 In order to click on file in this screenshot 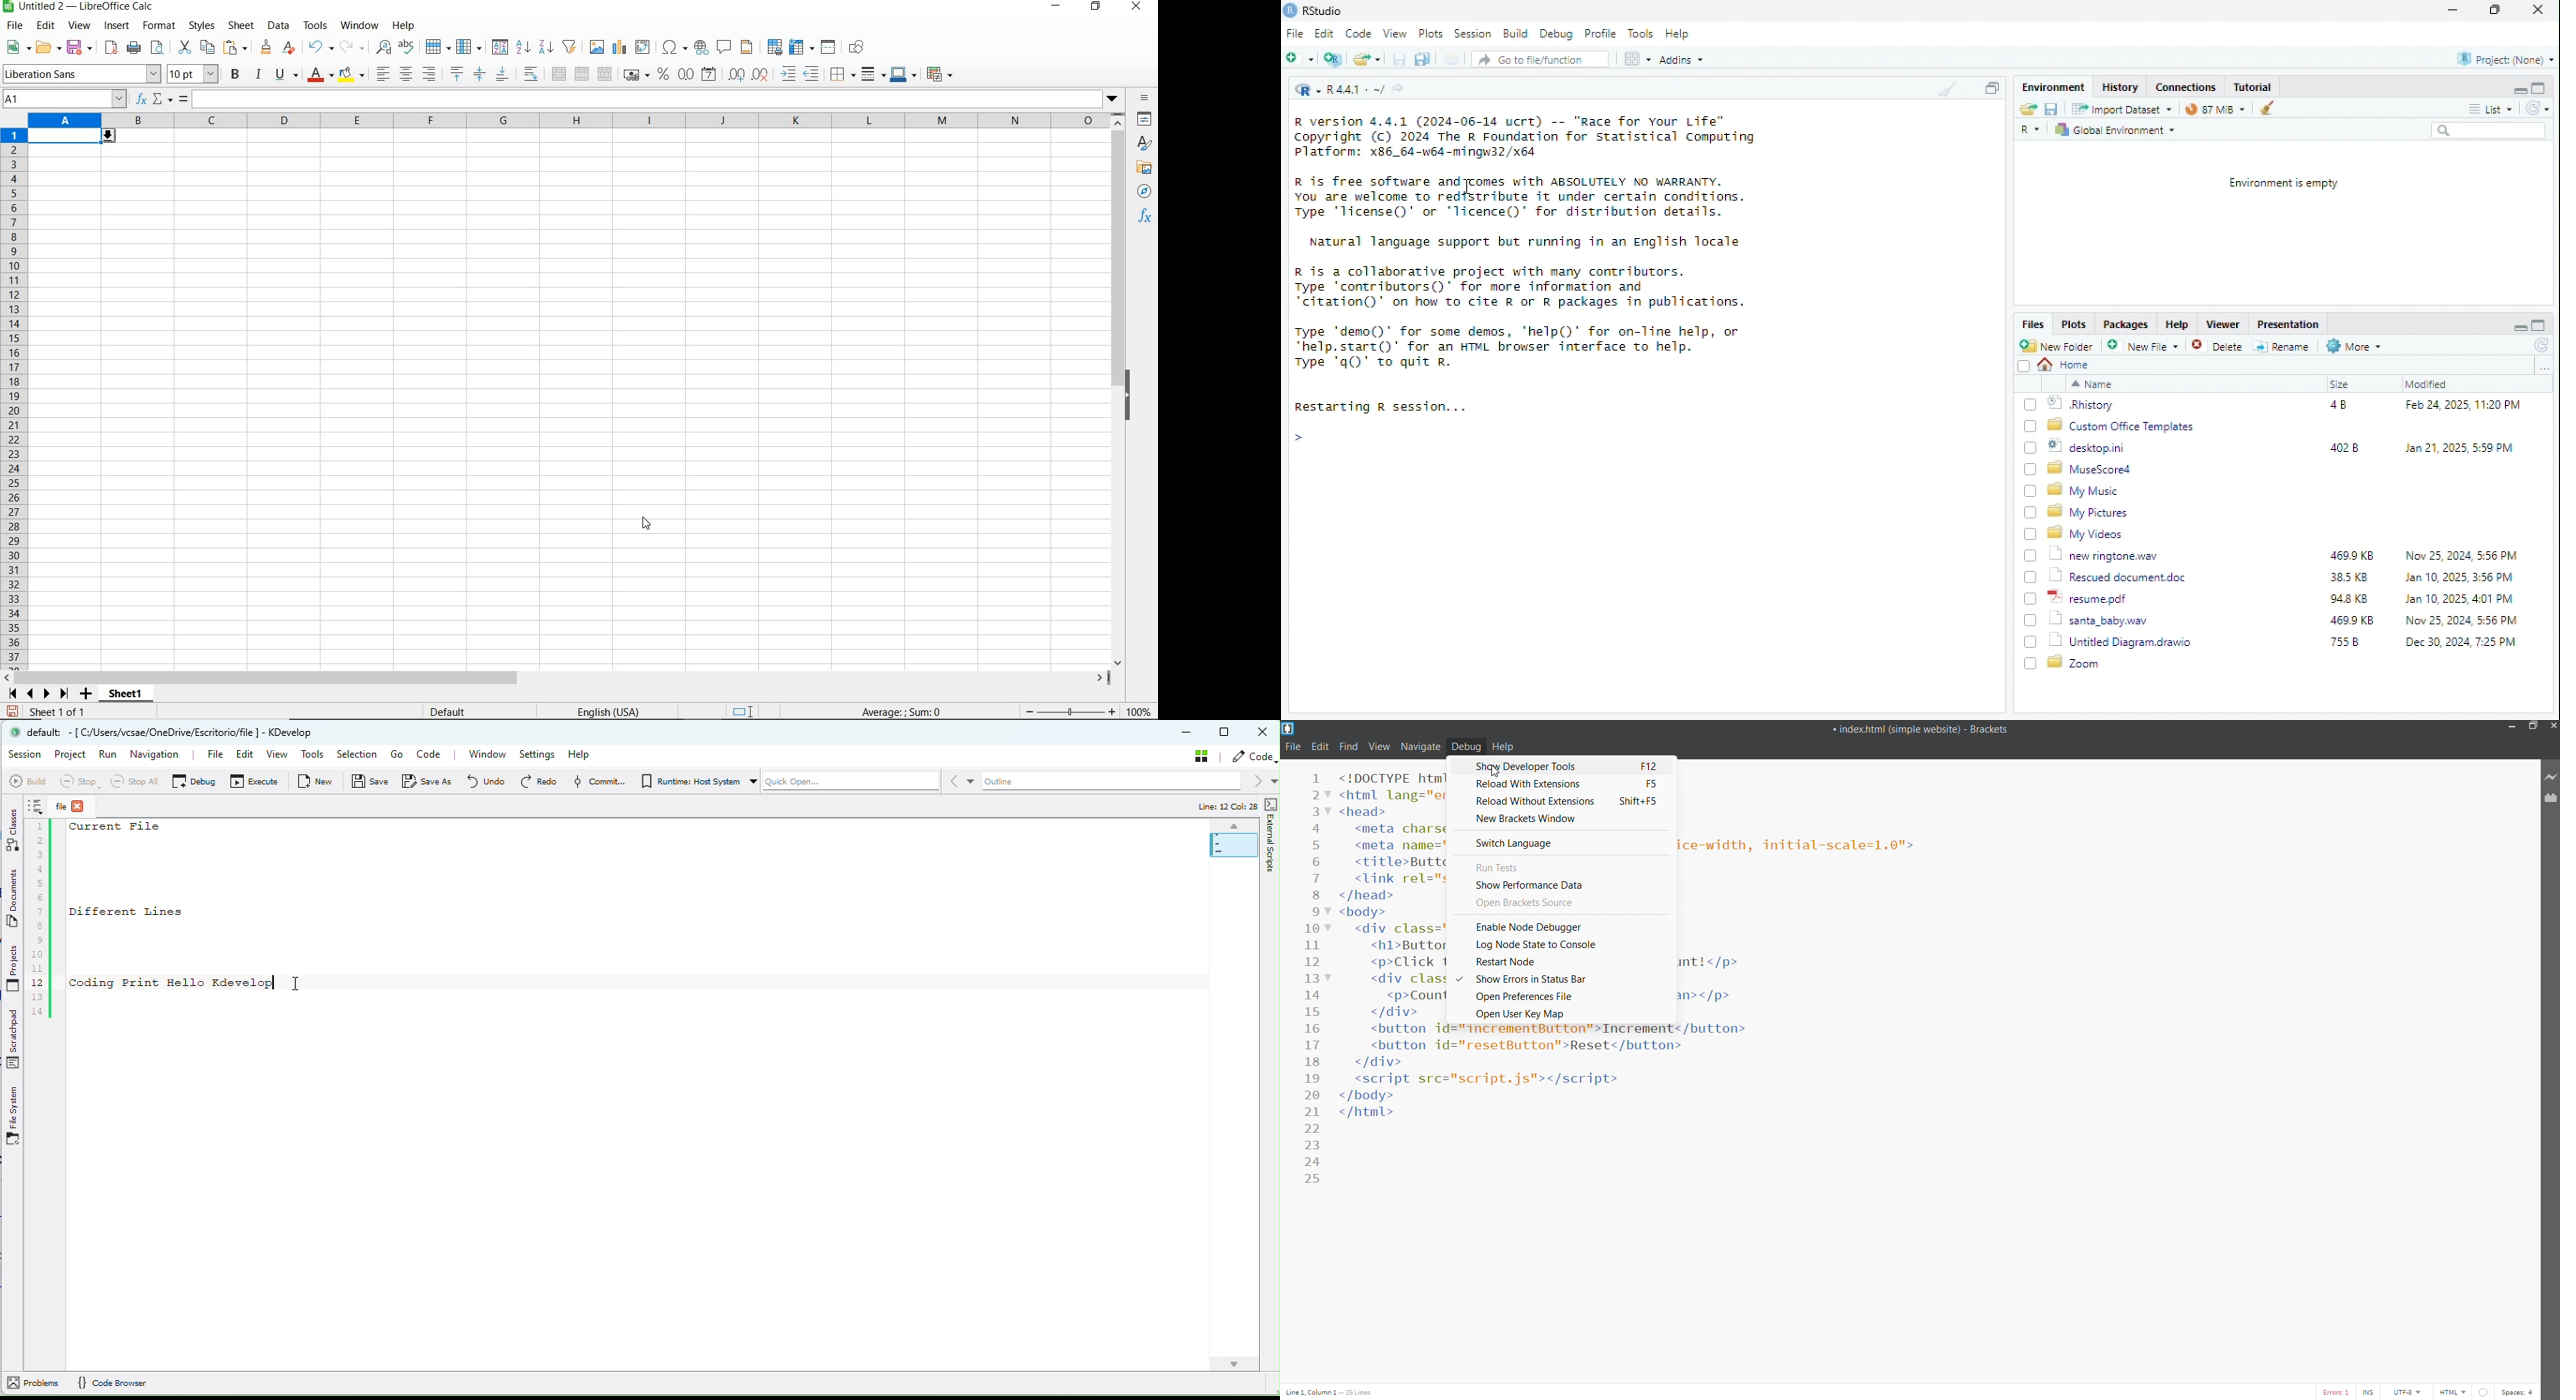, I will do `click(1292, 747)`.